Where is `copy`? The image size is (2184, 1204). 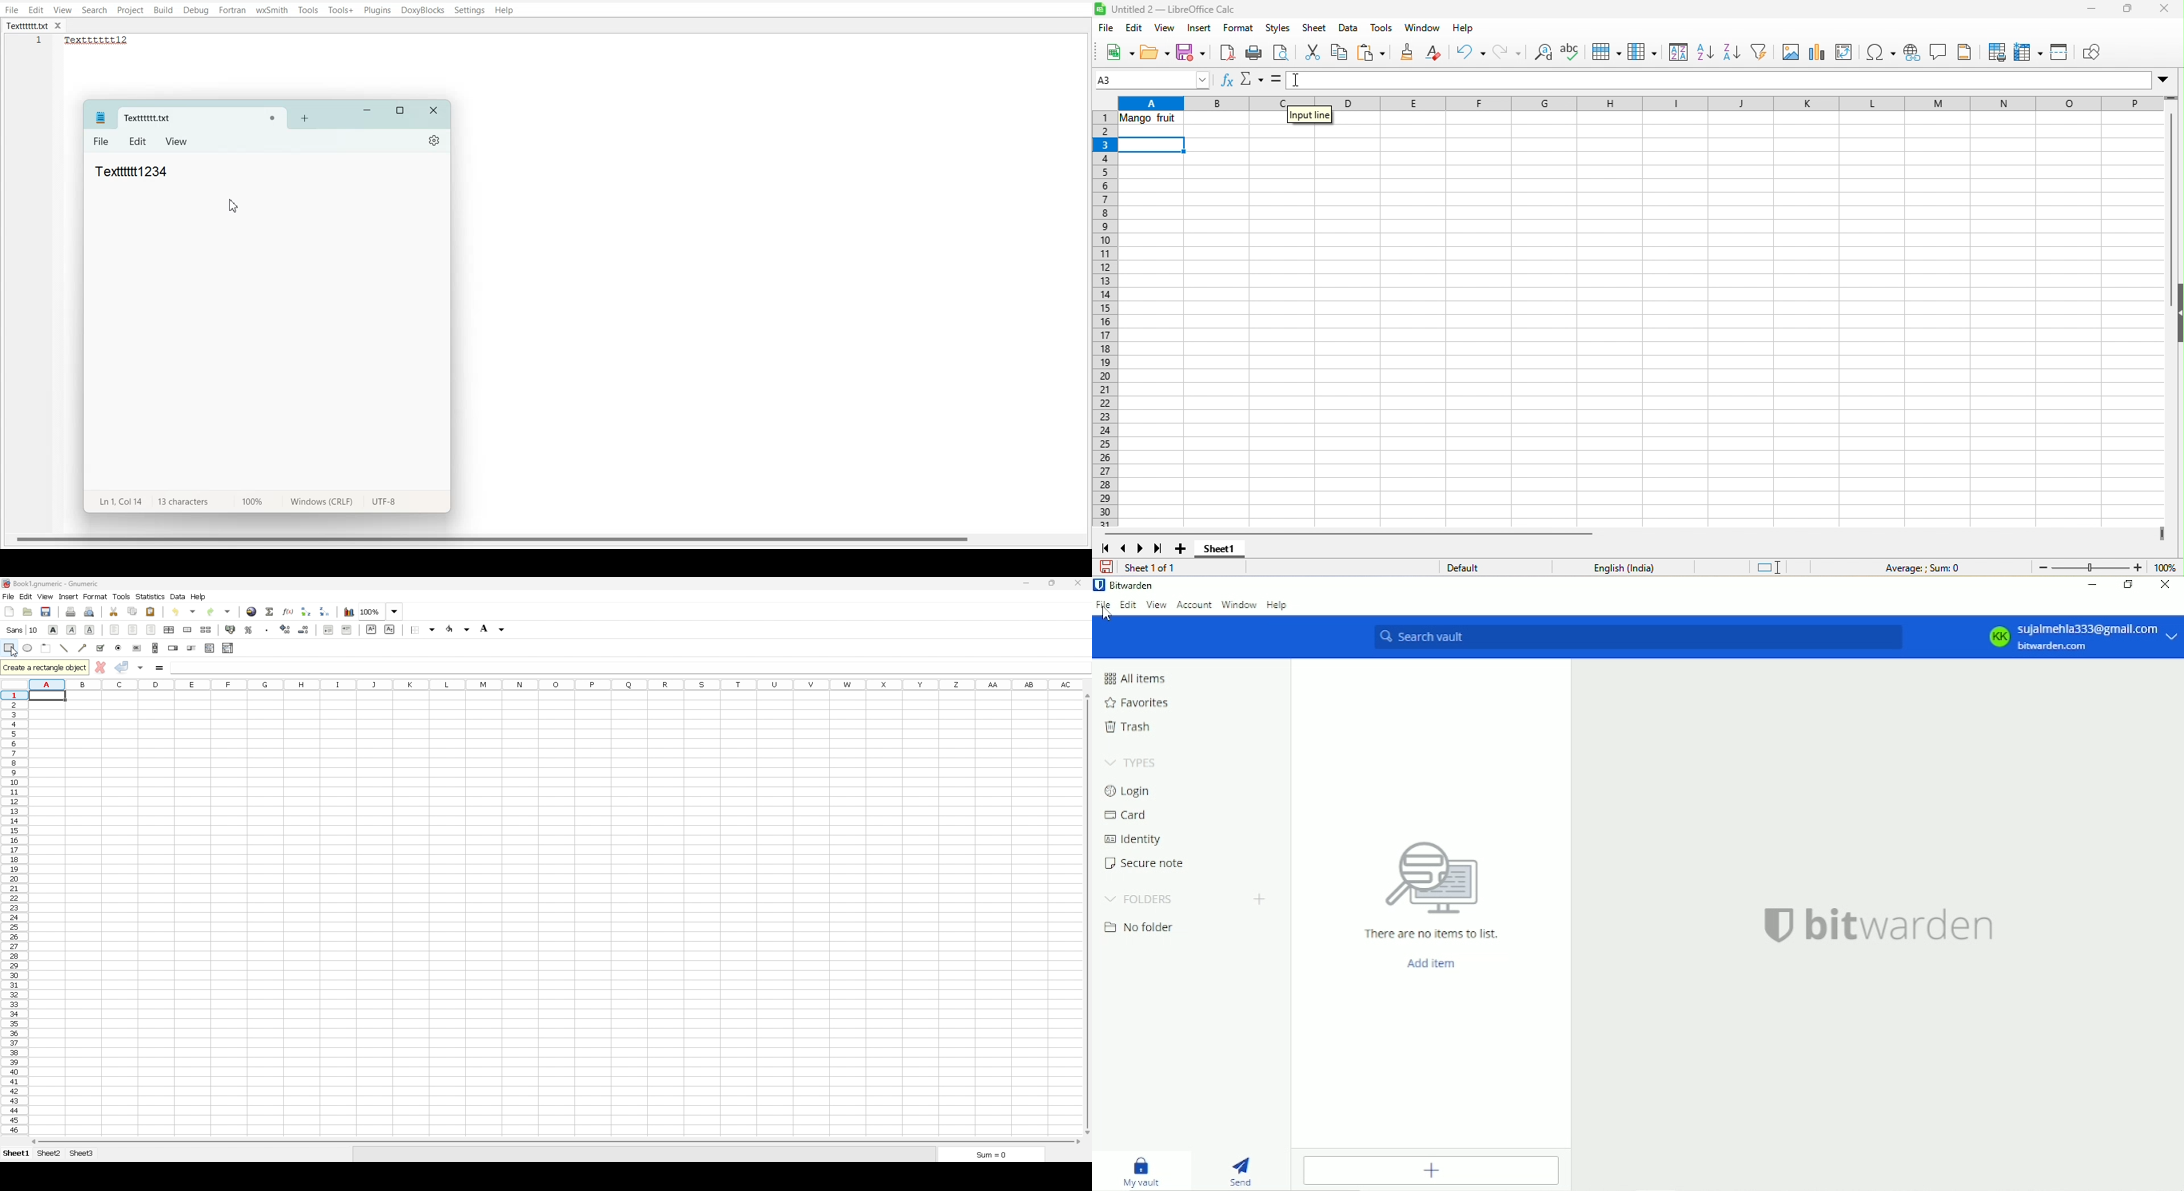
copy is located at coordinates (1340, 54).